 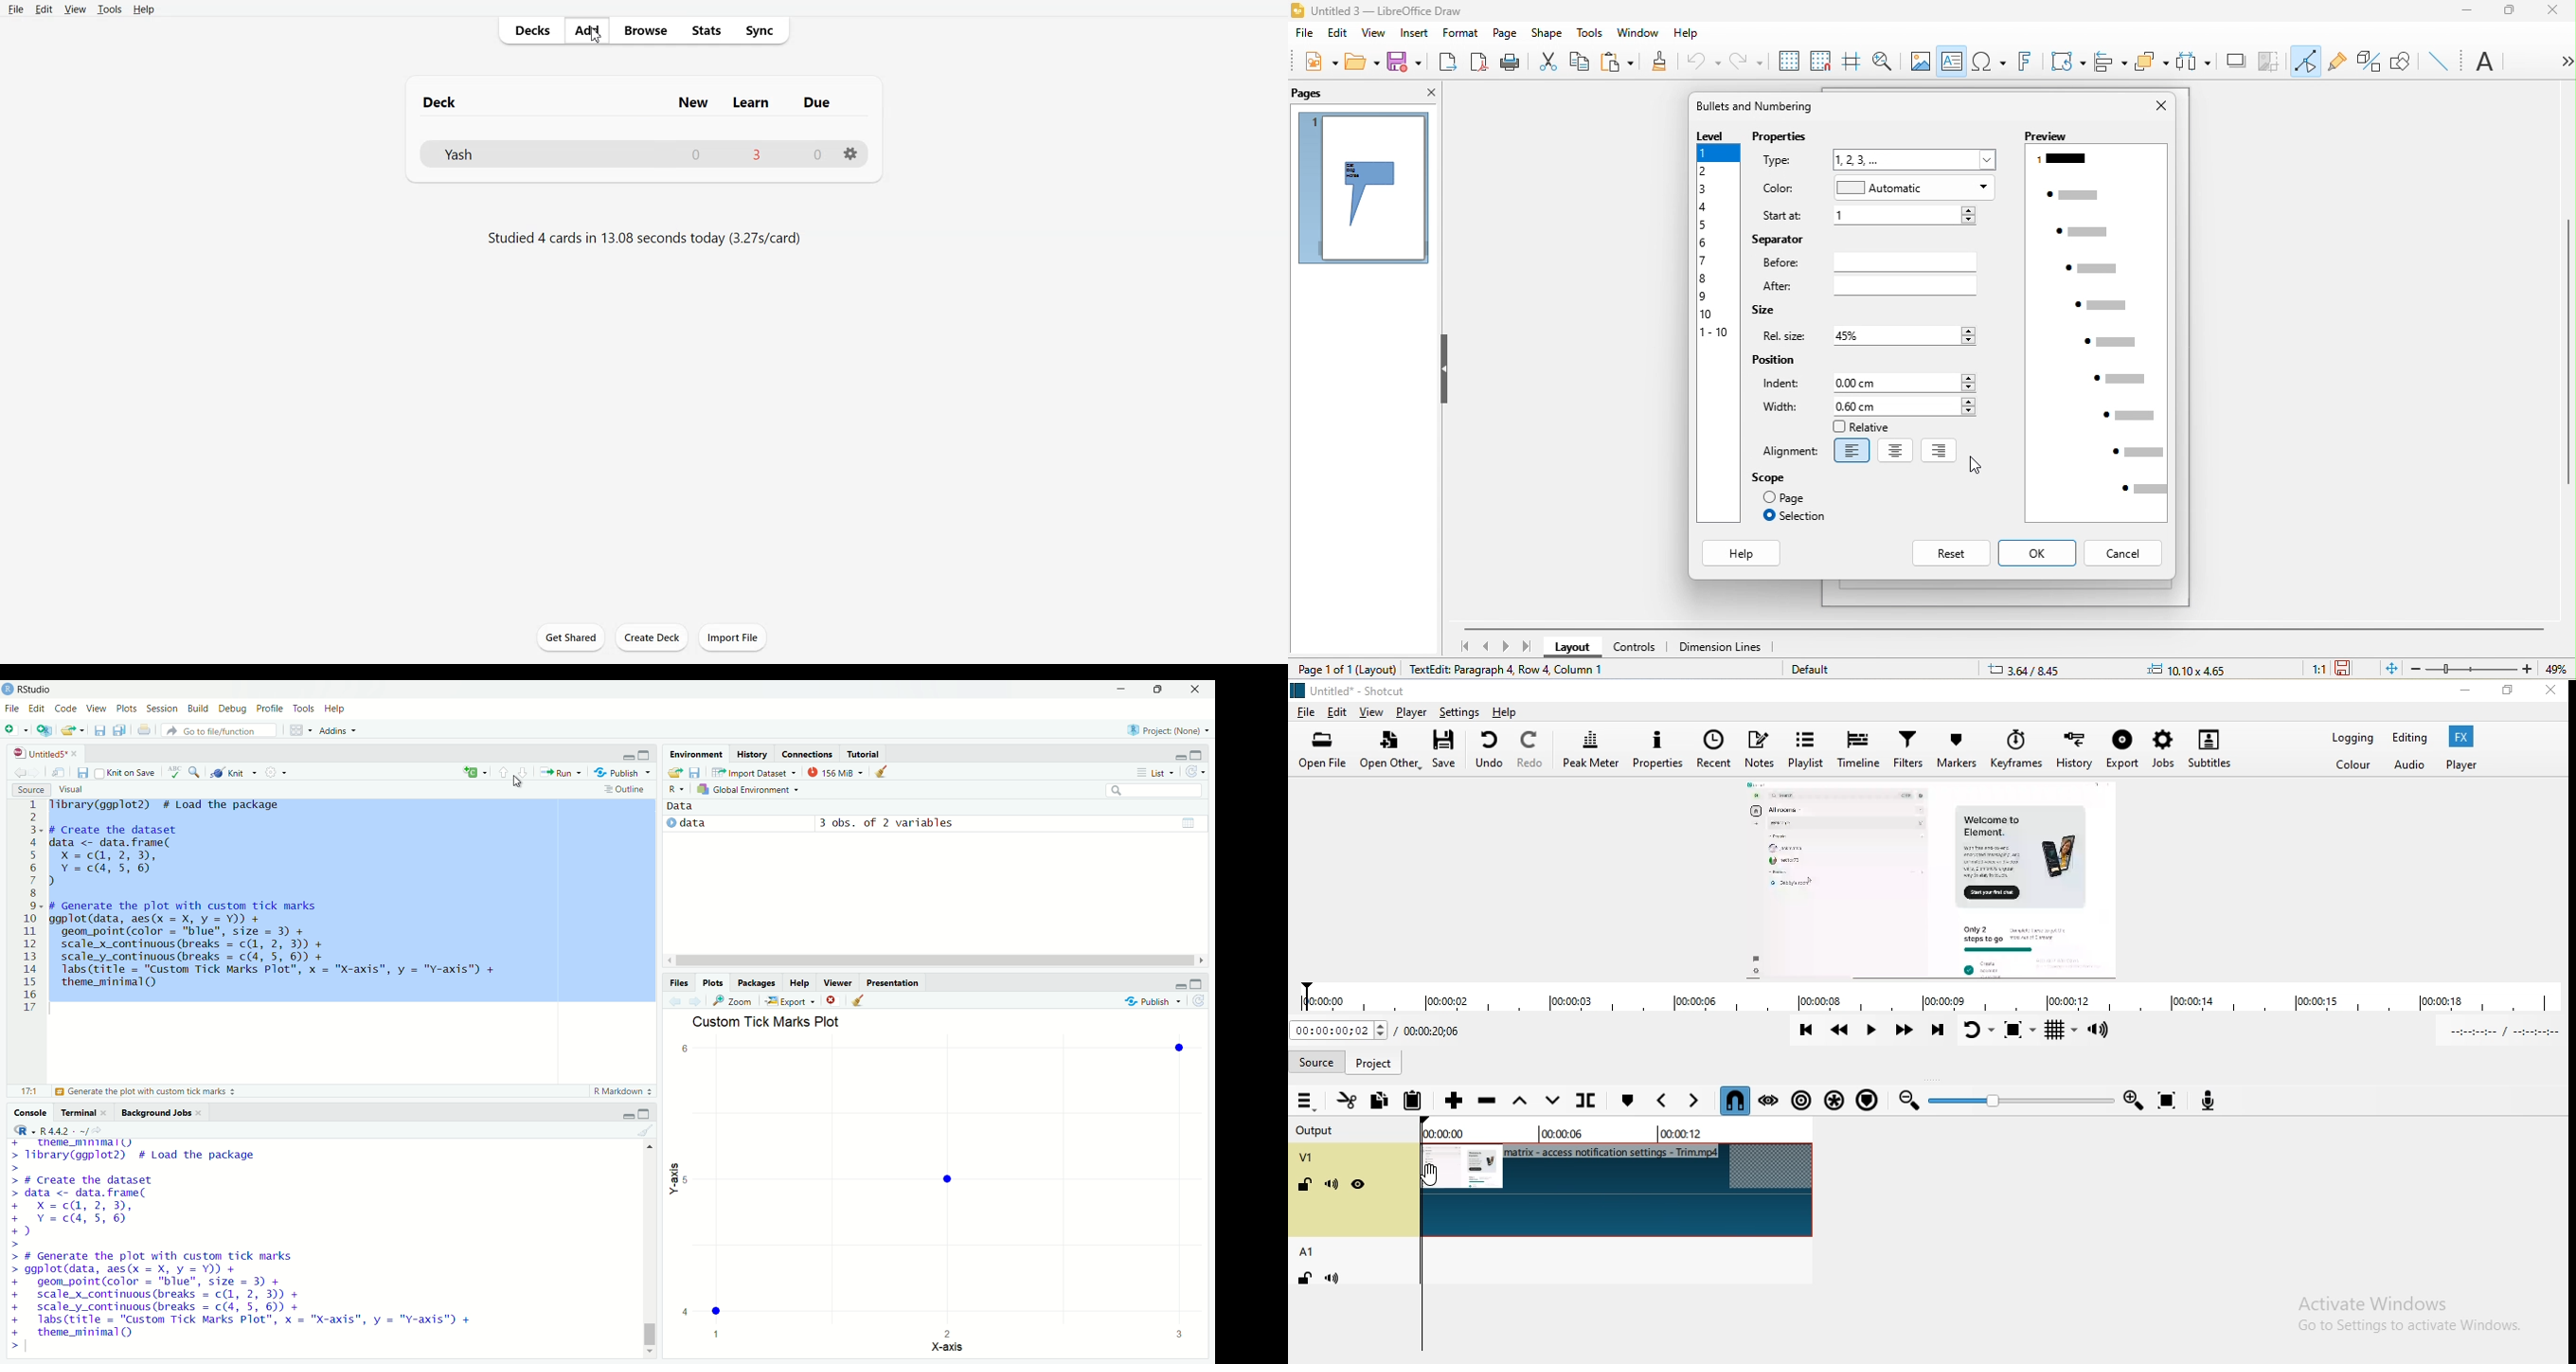 I want to click on maximize, so click(x=647, y=1112).